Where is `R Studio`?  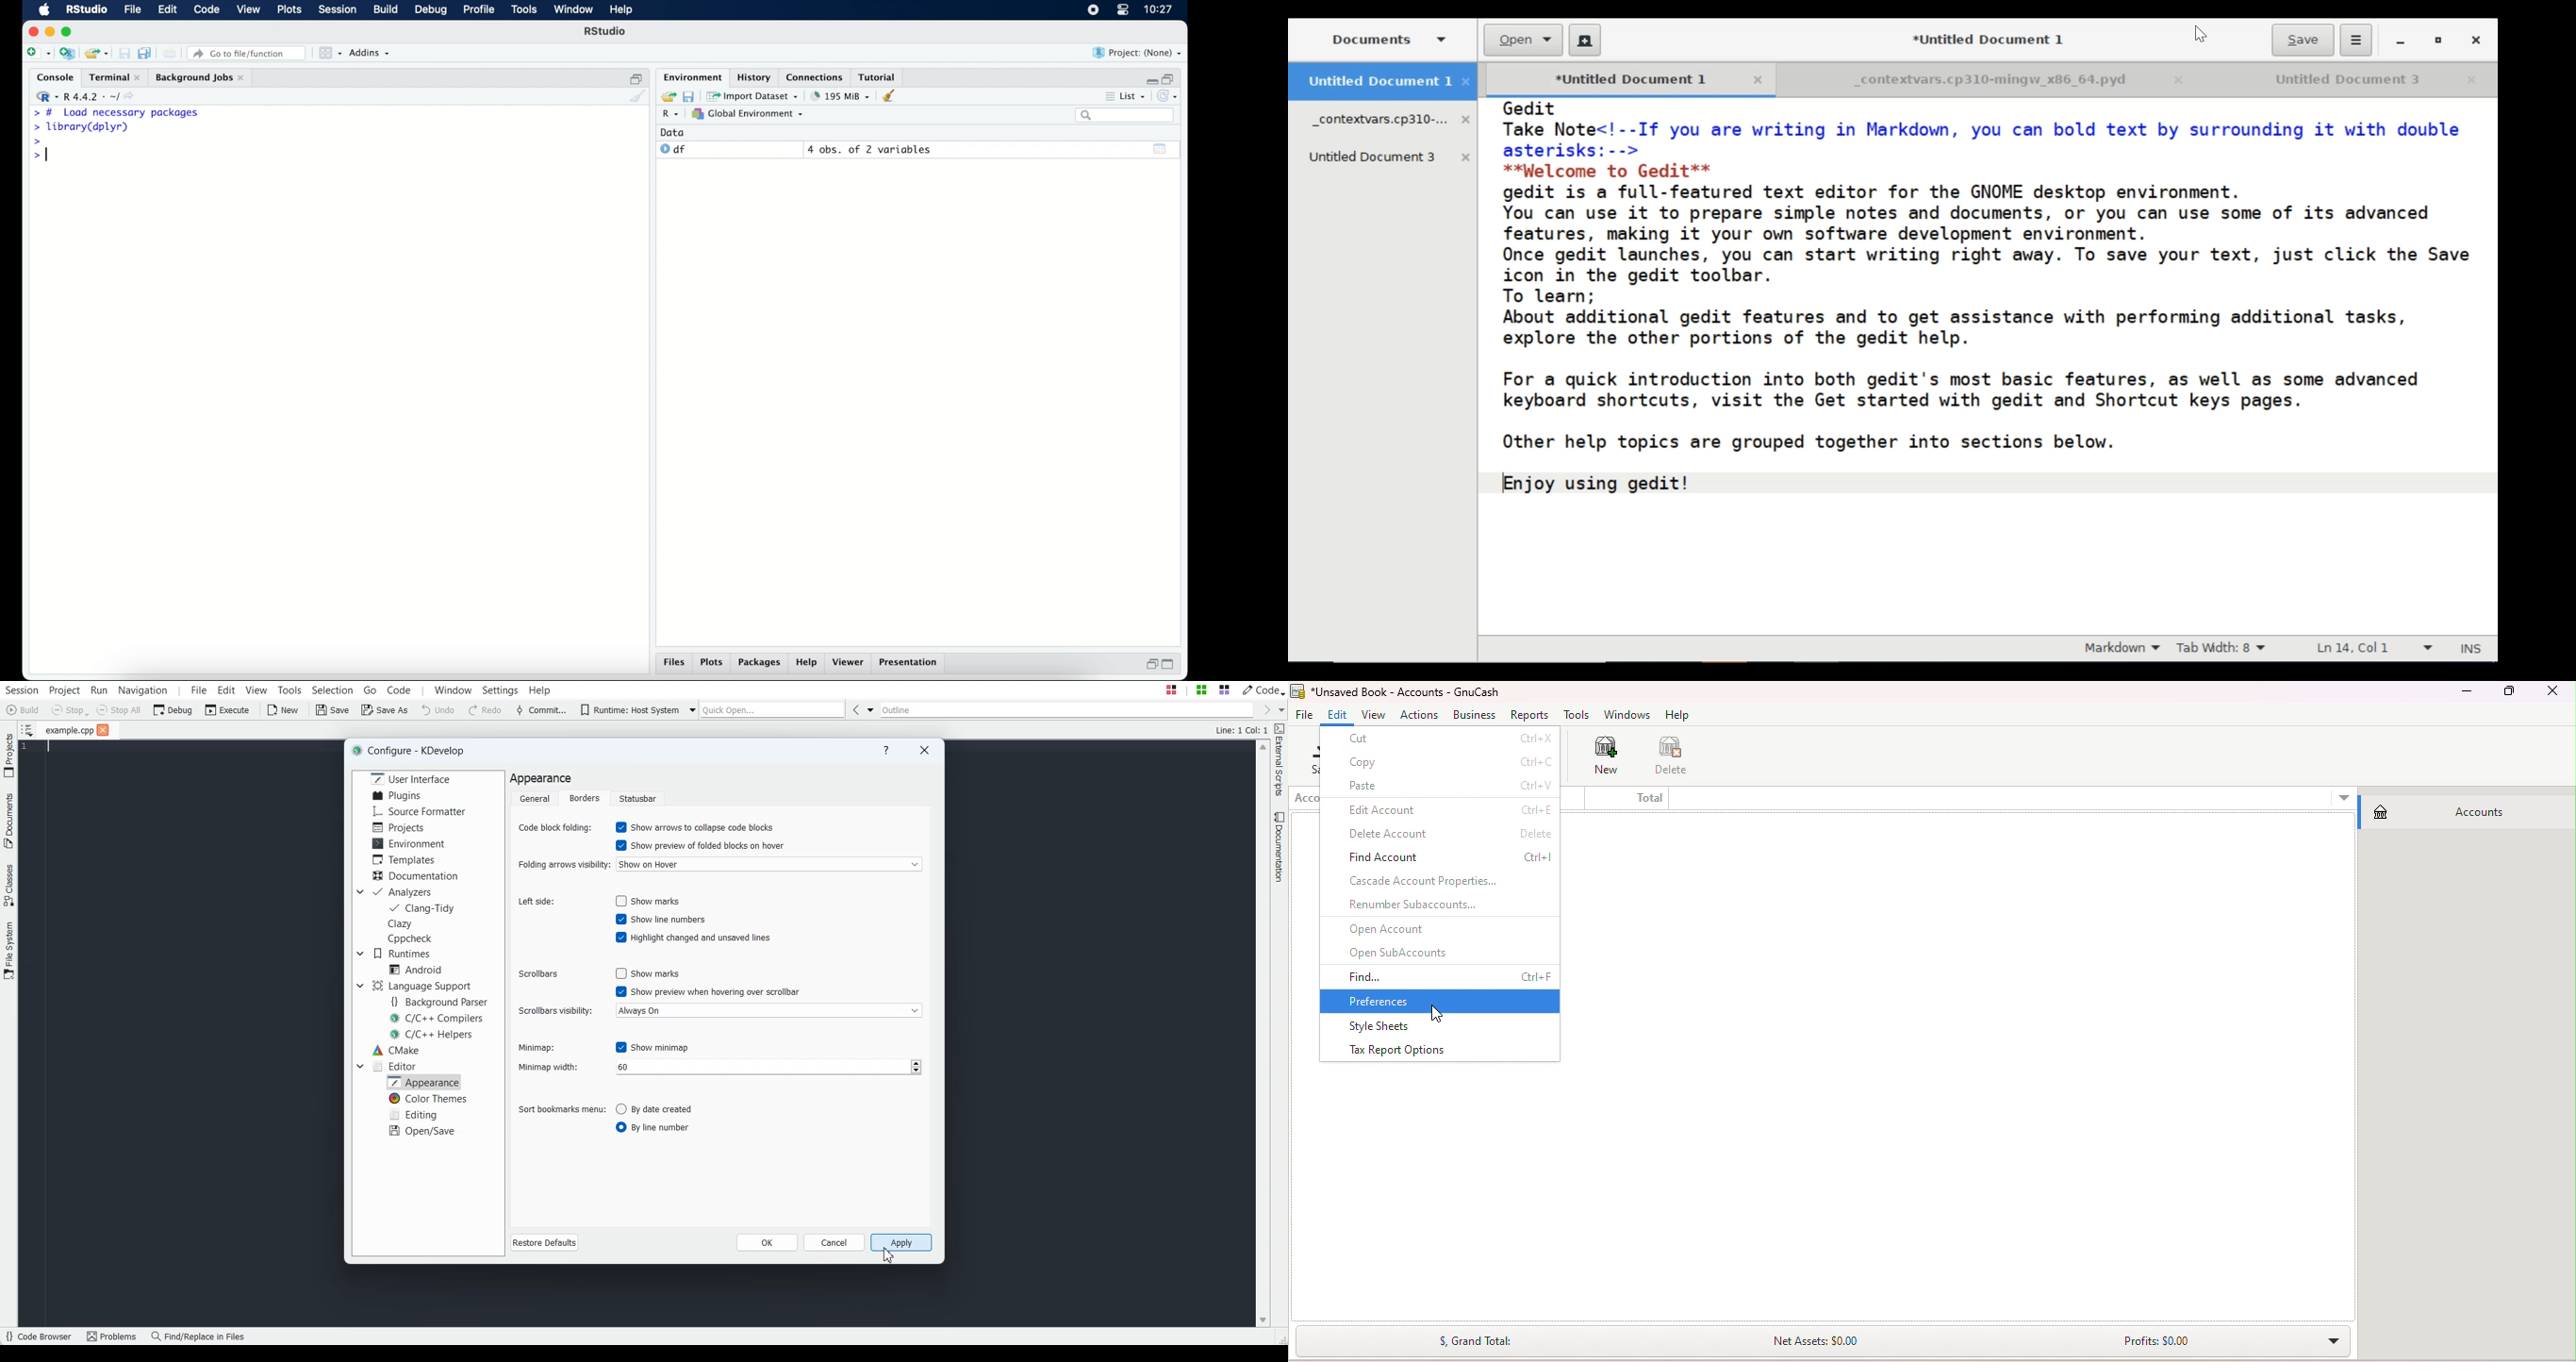
R Studio is located at coordinates (86, 10).